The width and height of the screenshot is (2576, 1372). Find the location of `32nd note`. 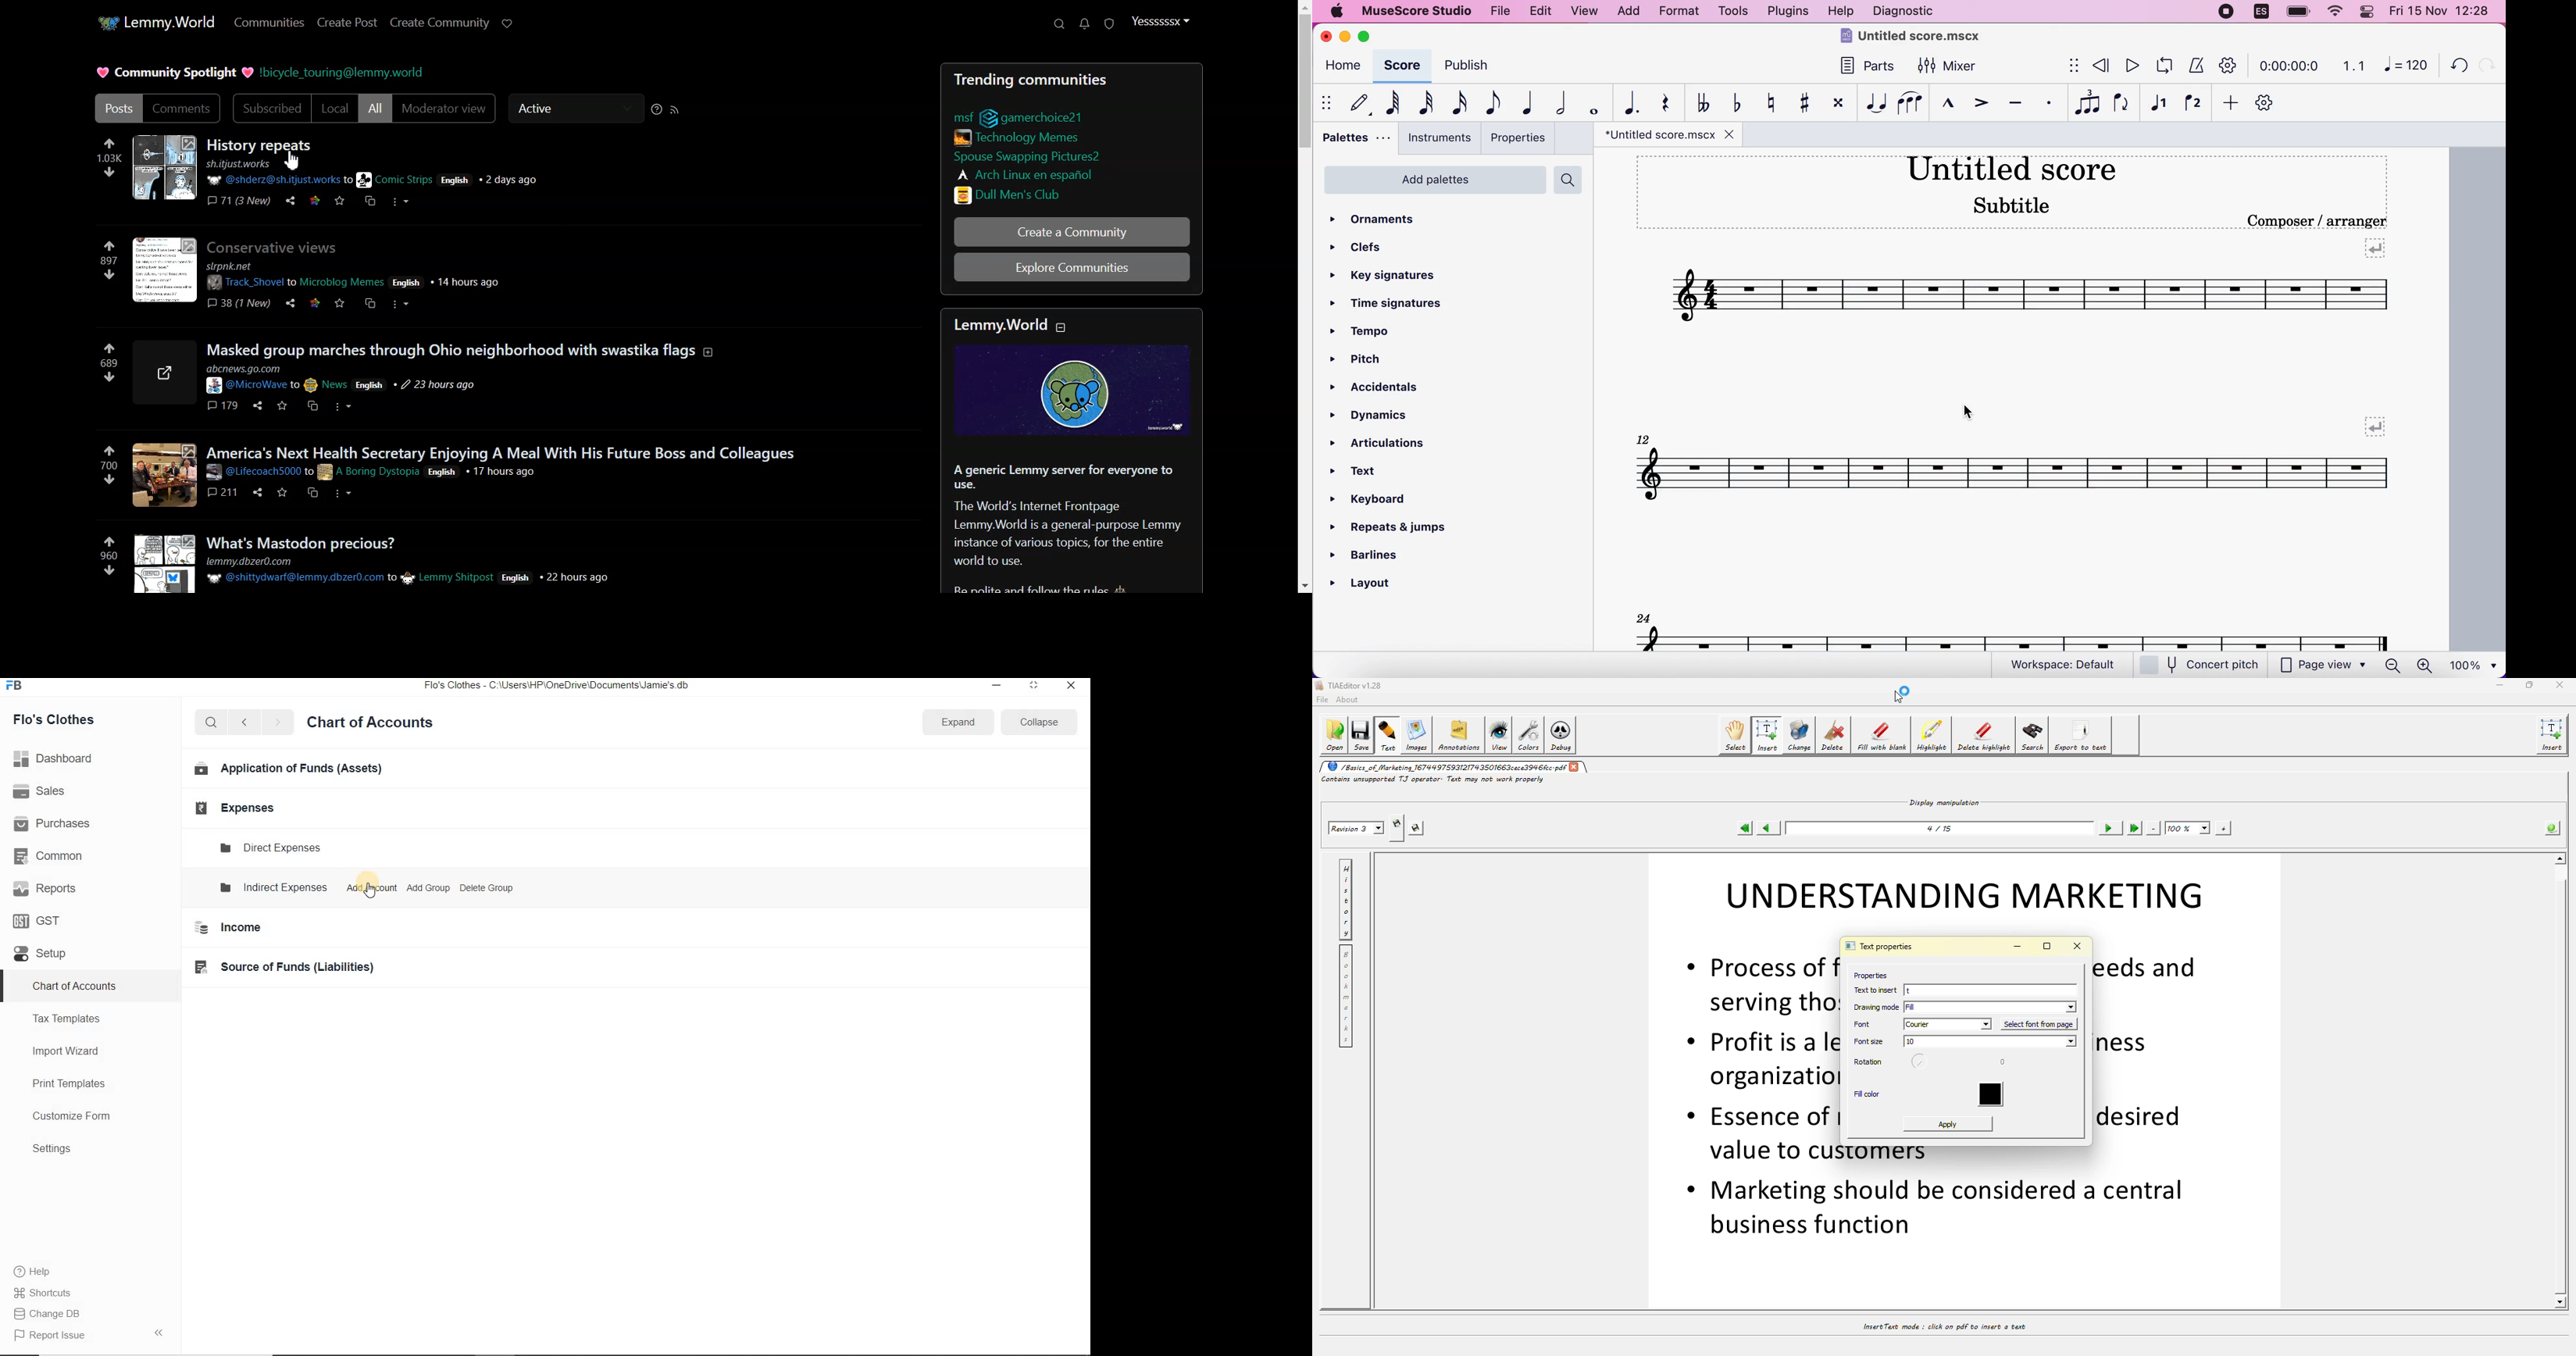

32nd note is located at coordinates (1427, 103).